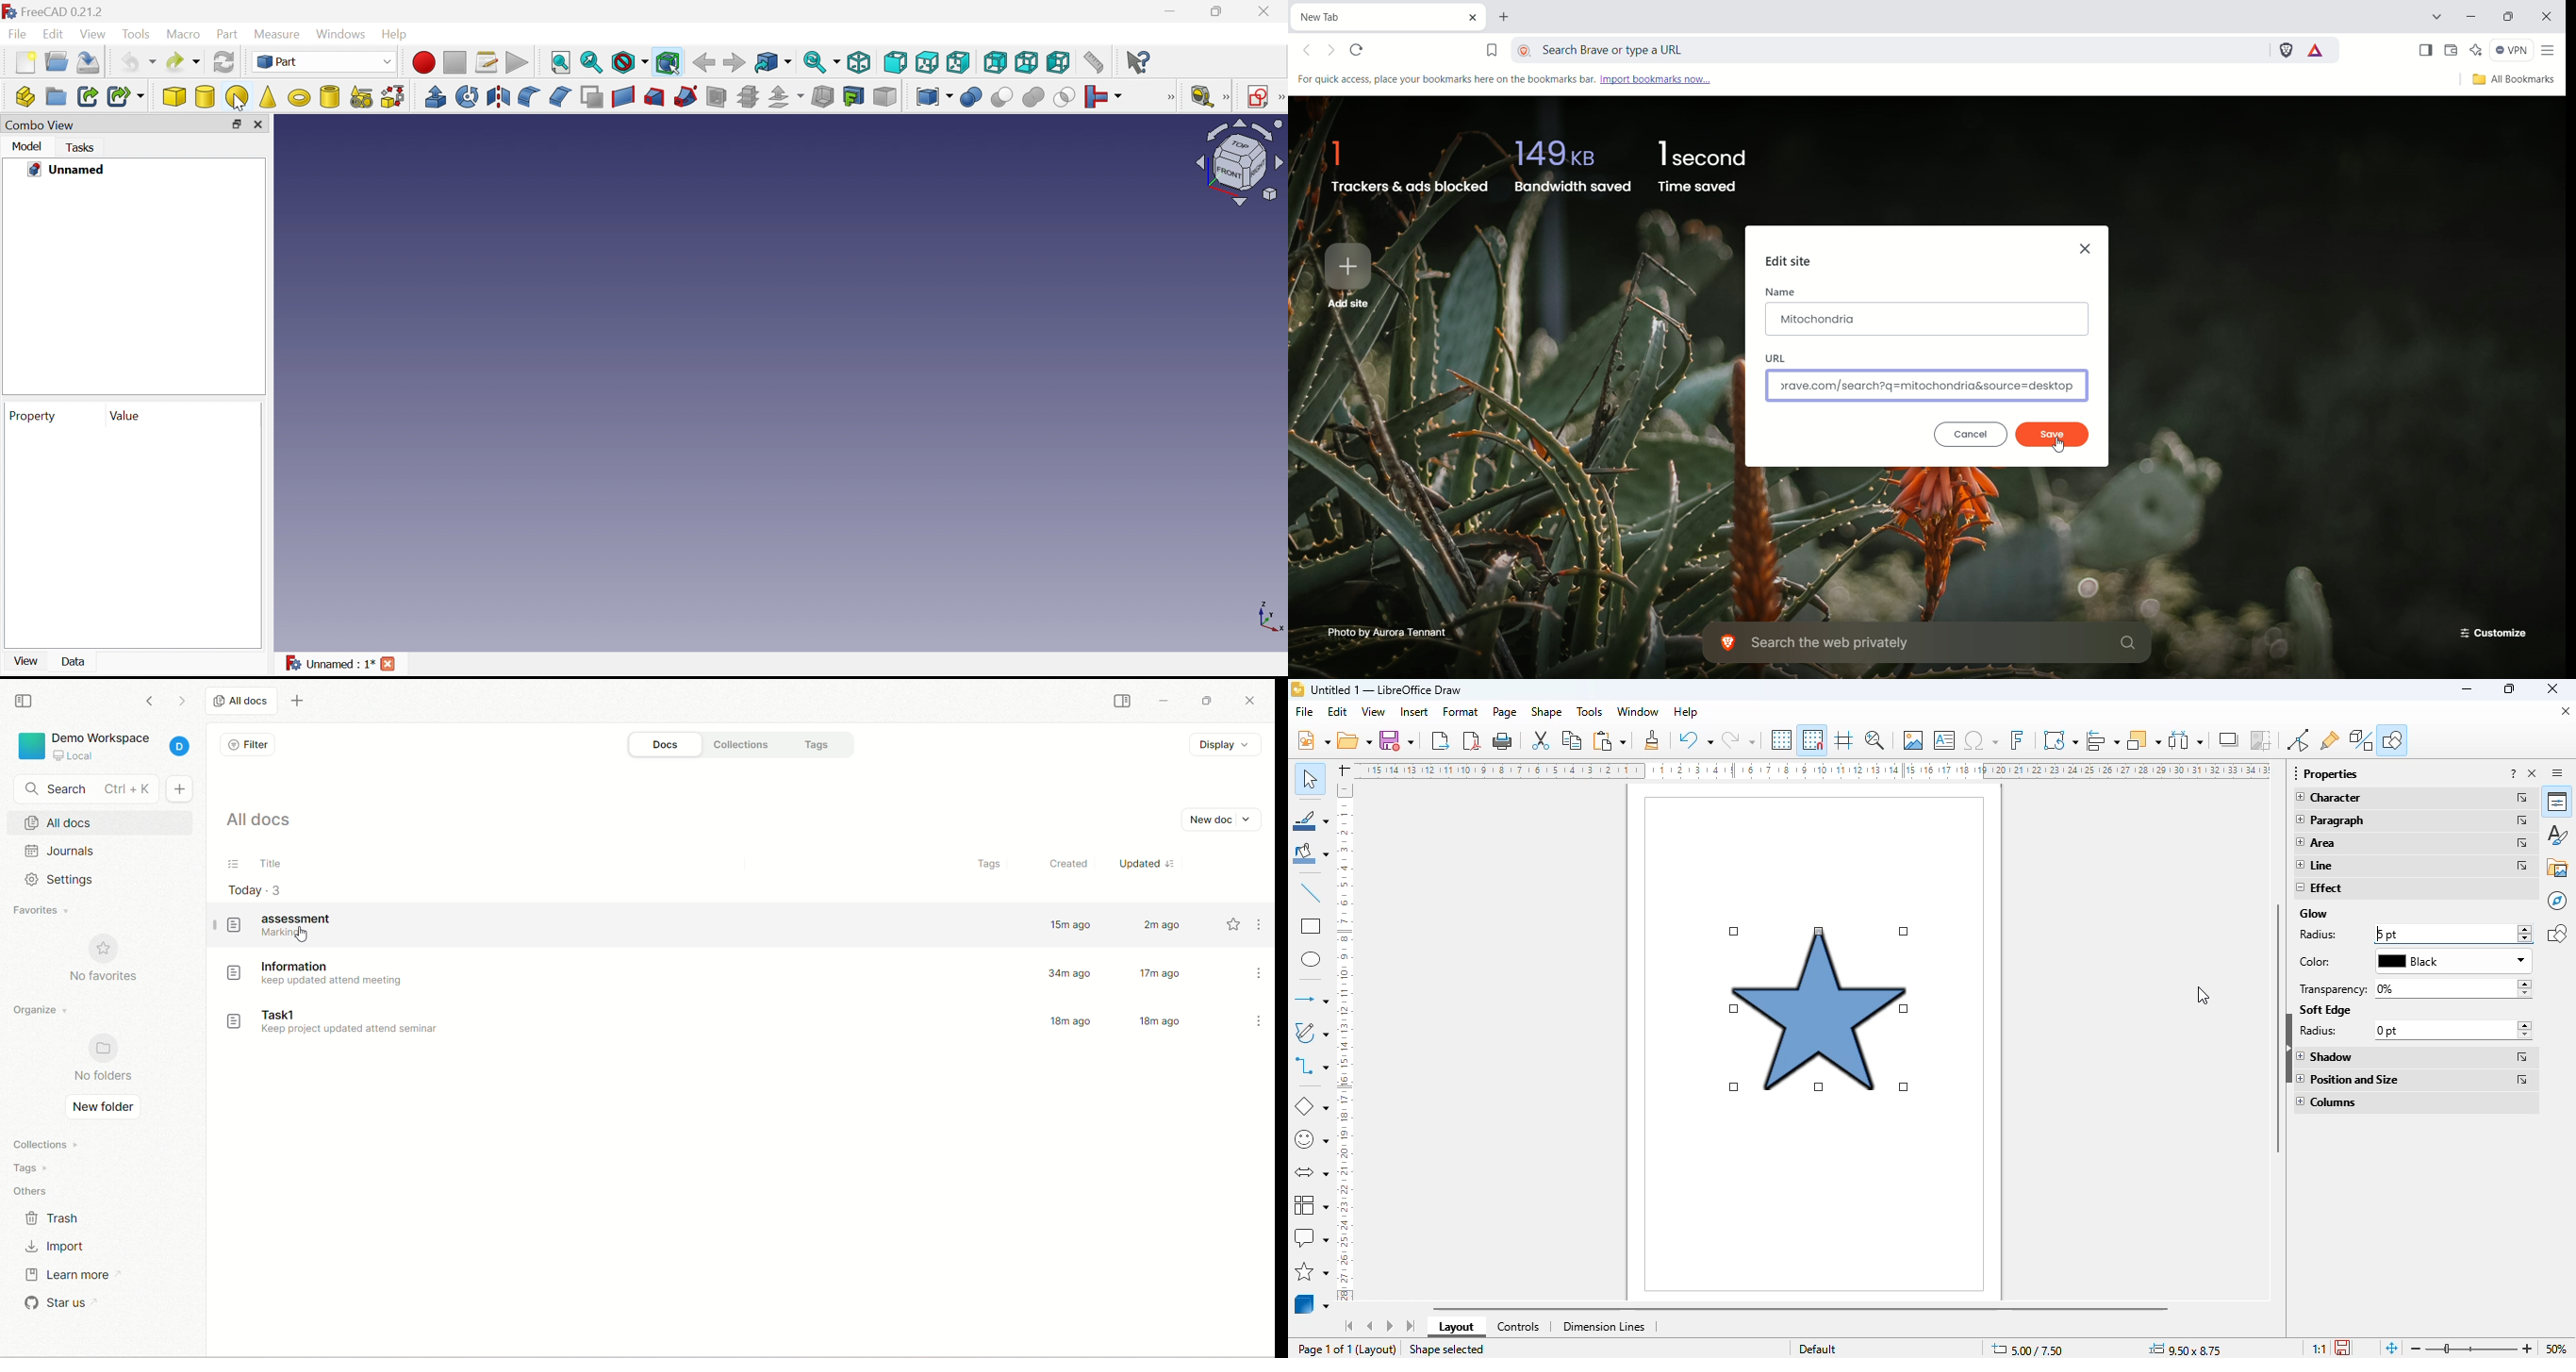 This screenshot has height=1372, width=2576. Describe the element at coordinates (2052, 433) in the screenshot. I see `save` at that location.